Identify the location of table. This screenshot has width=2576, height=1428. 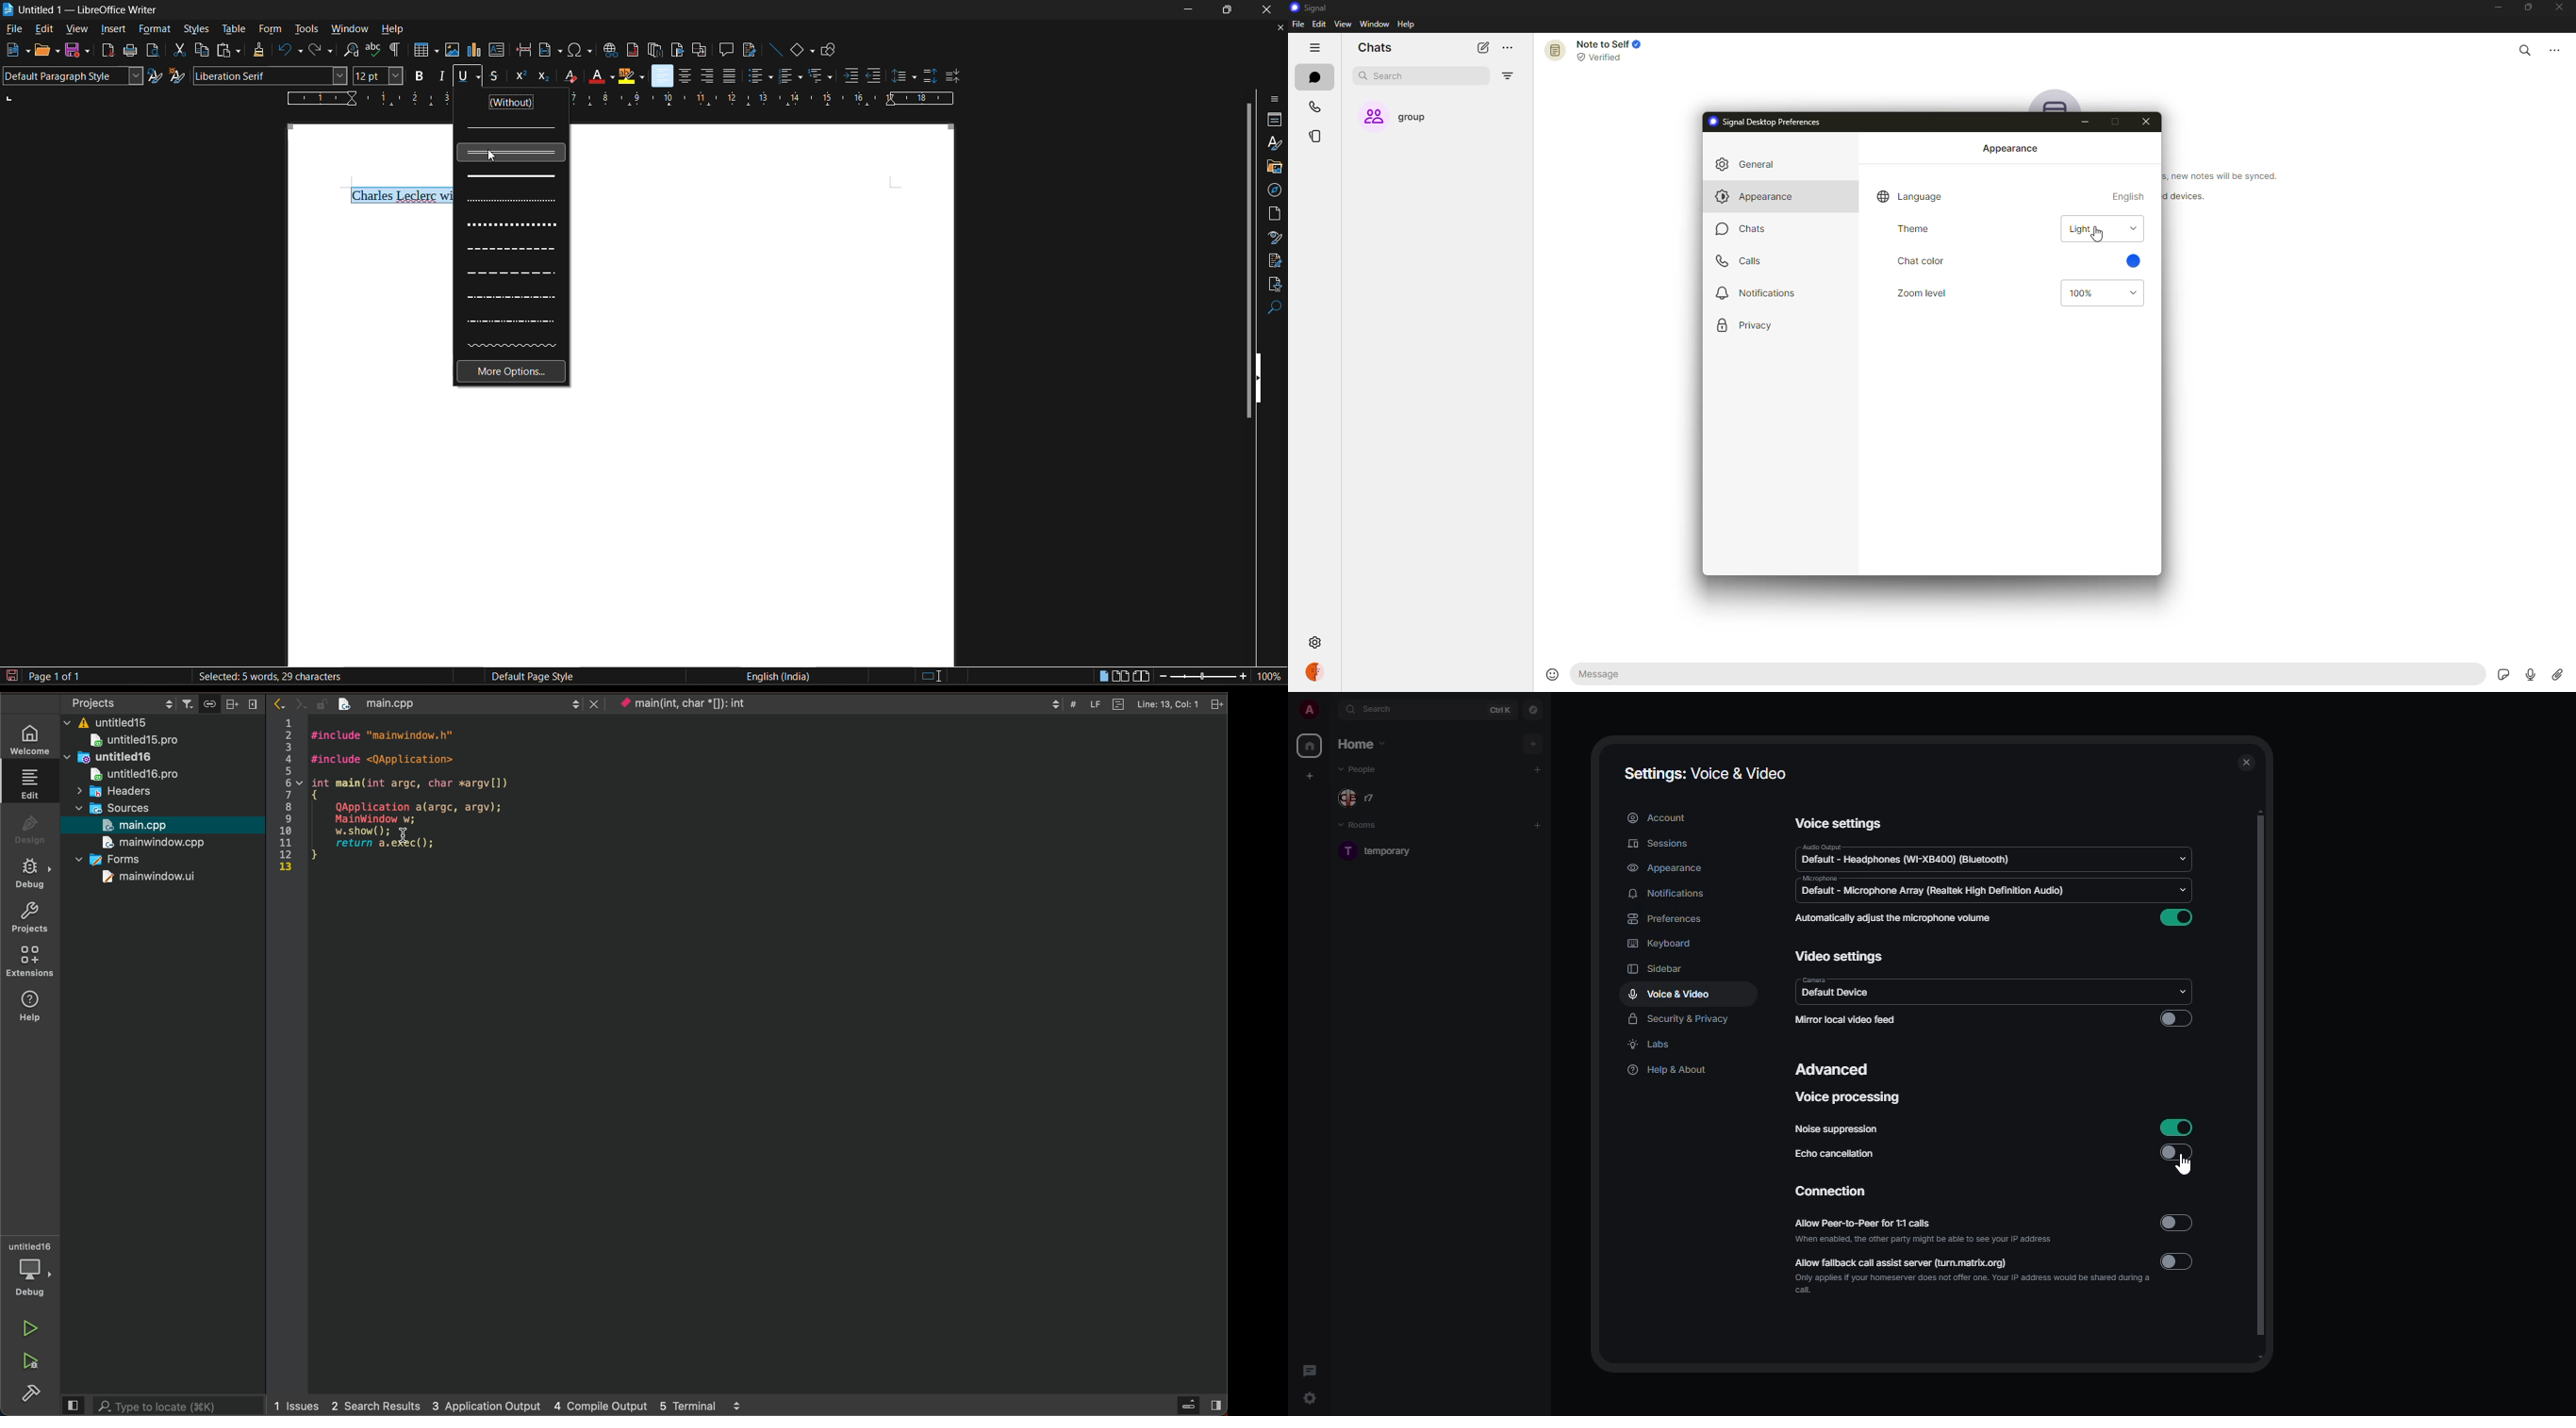
(233, 30).